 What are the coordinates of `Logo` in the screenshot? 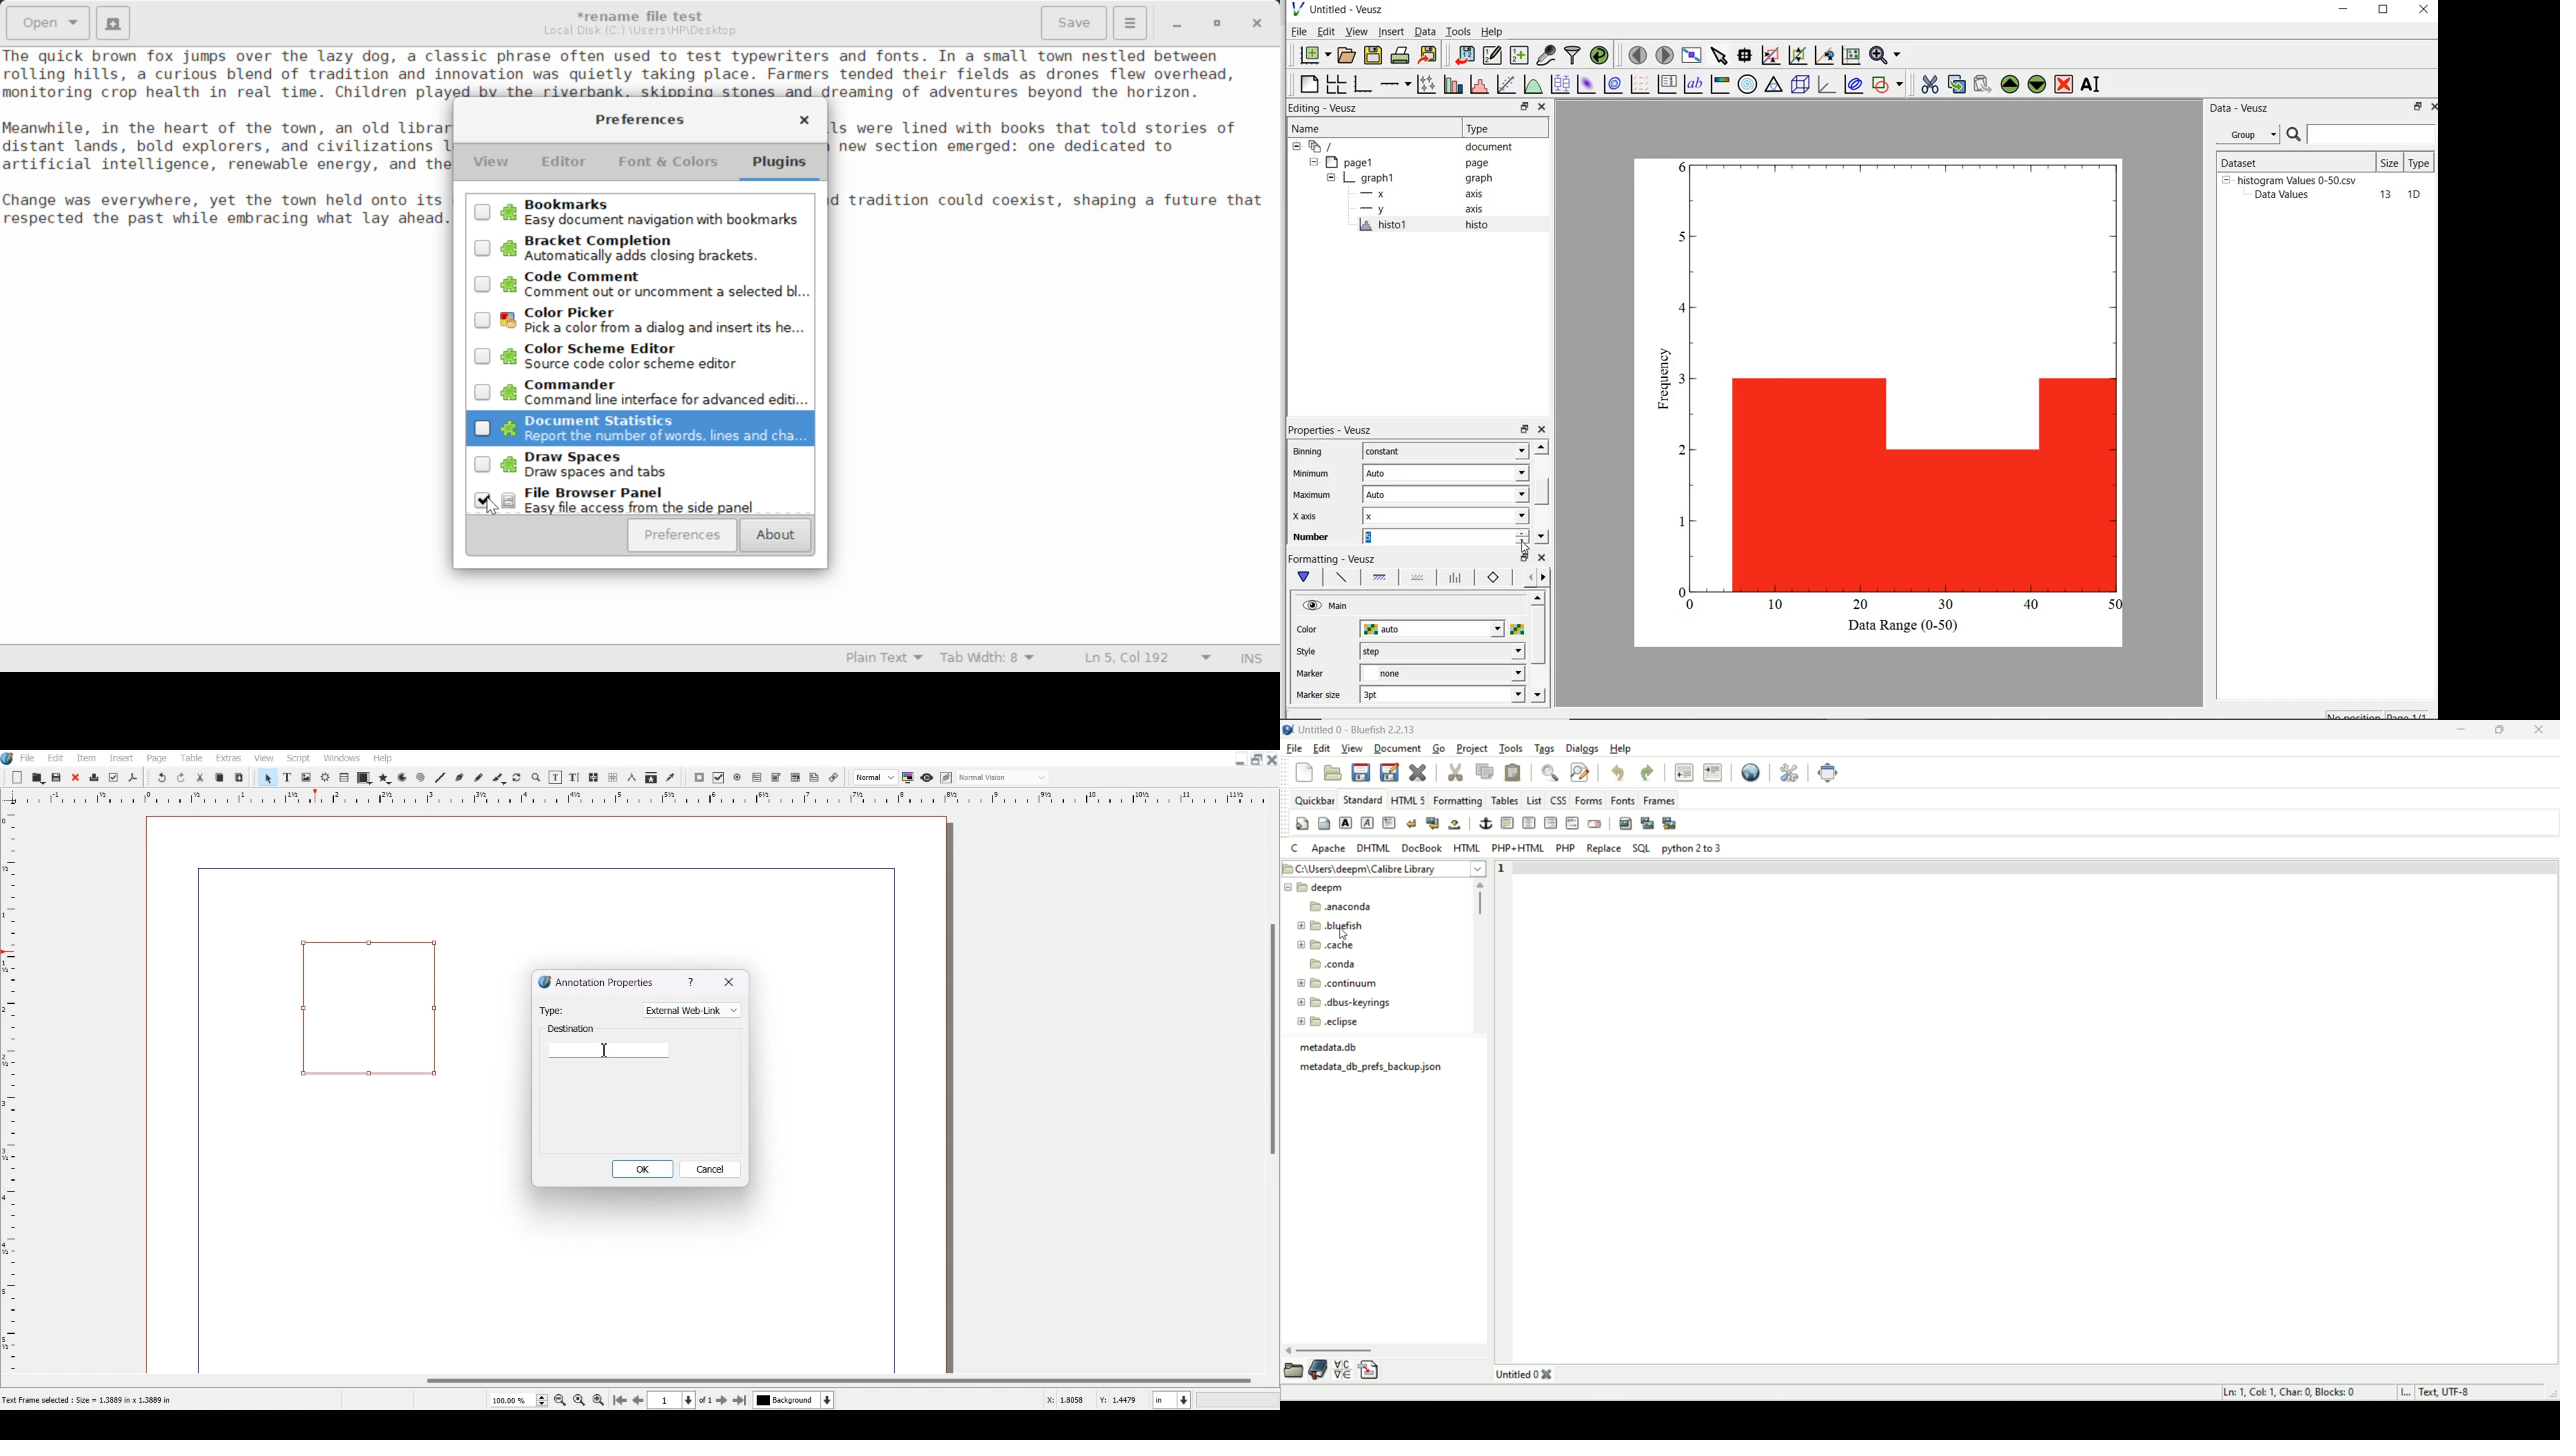 It's located at (8, 758).